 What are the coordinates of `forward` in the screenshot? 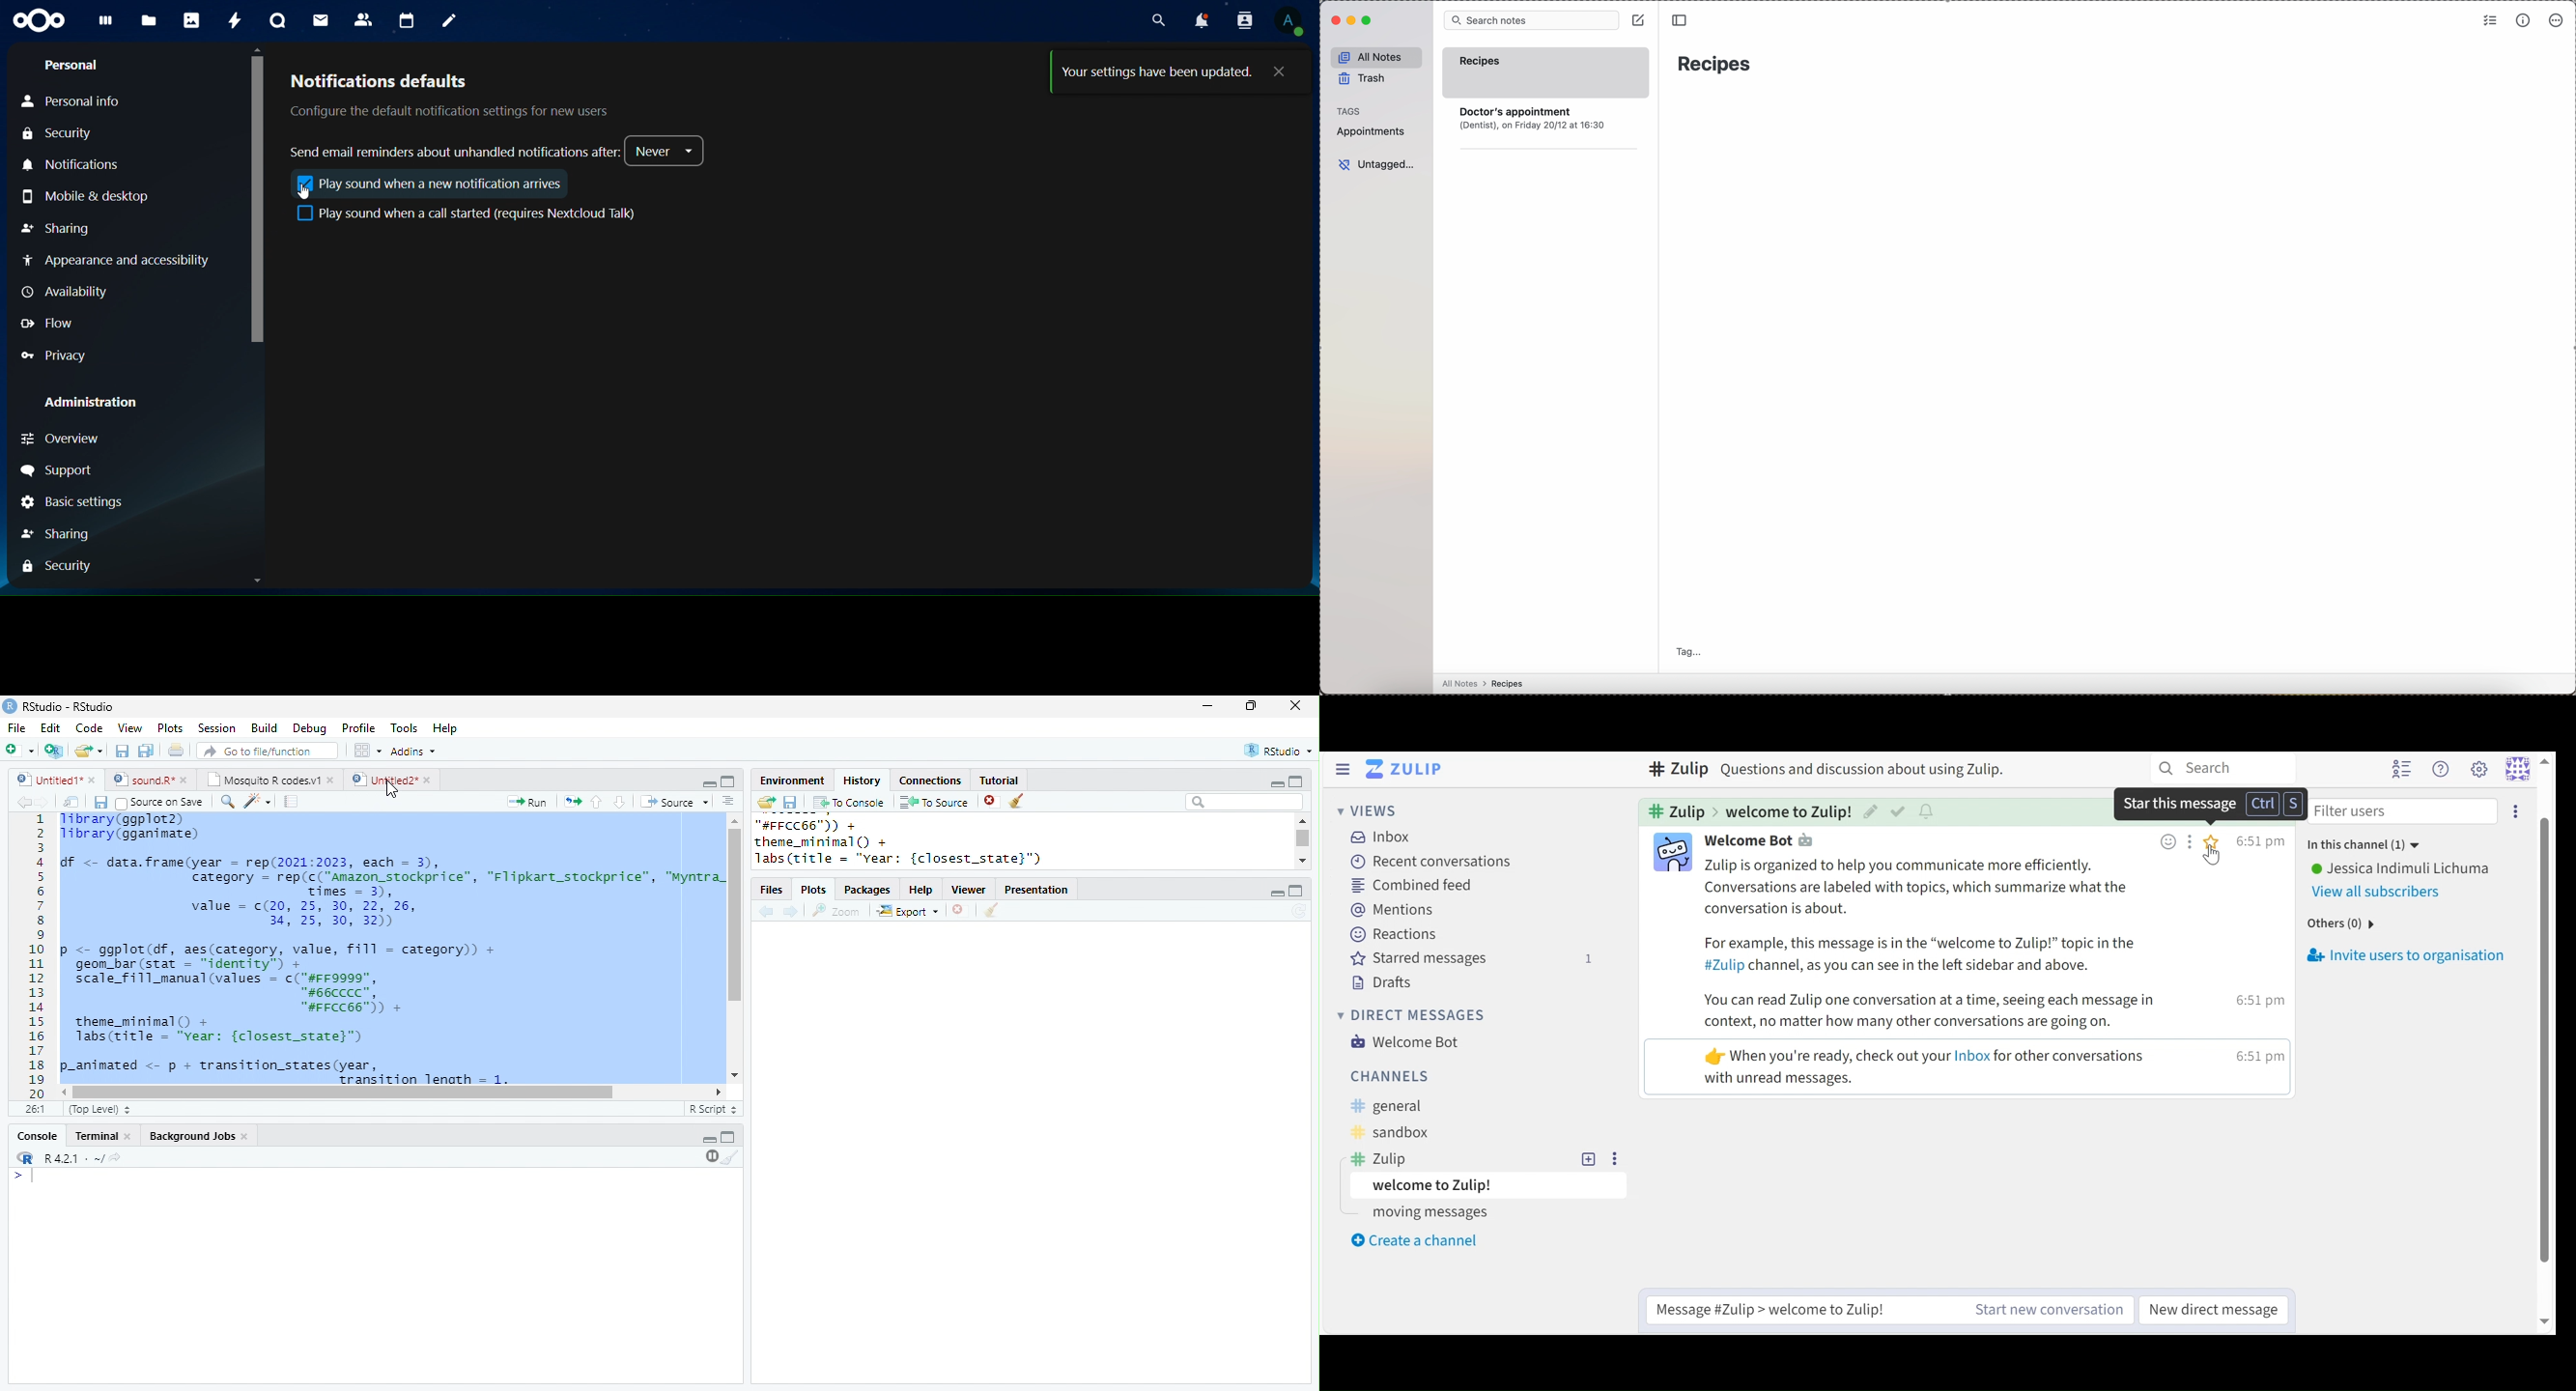 It's located at (41, 802).